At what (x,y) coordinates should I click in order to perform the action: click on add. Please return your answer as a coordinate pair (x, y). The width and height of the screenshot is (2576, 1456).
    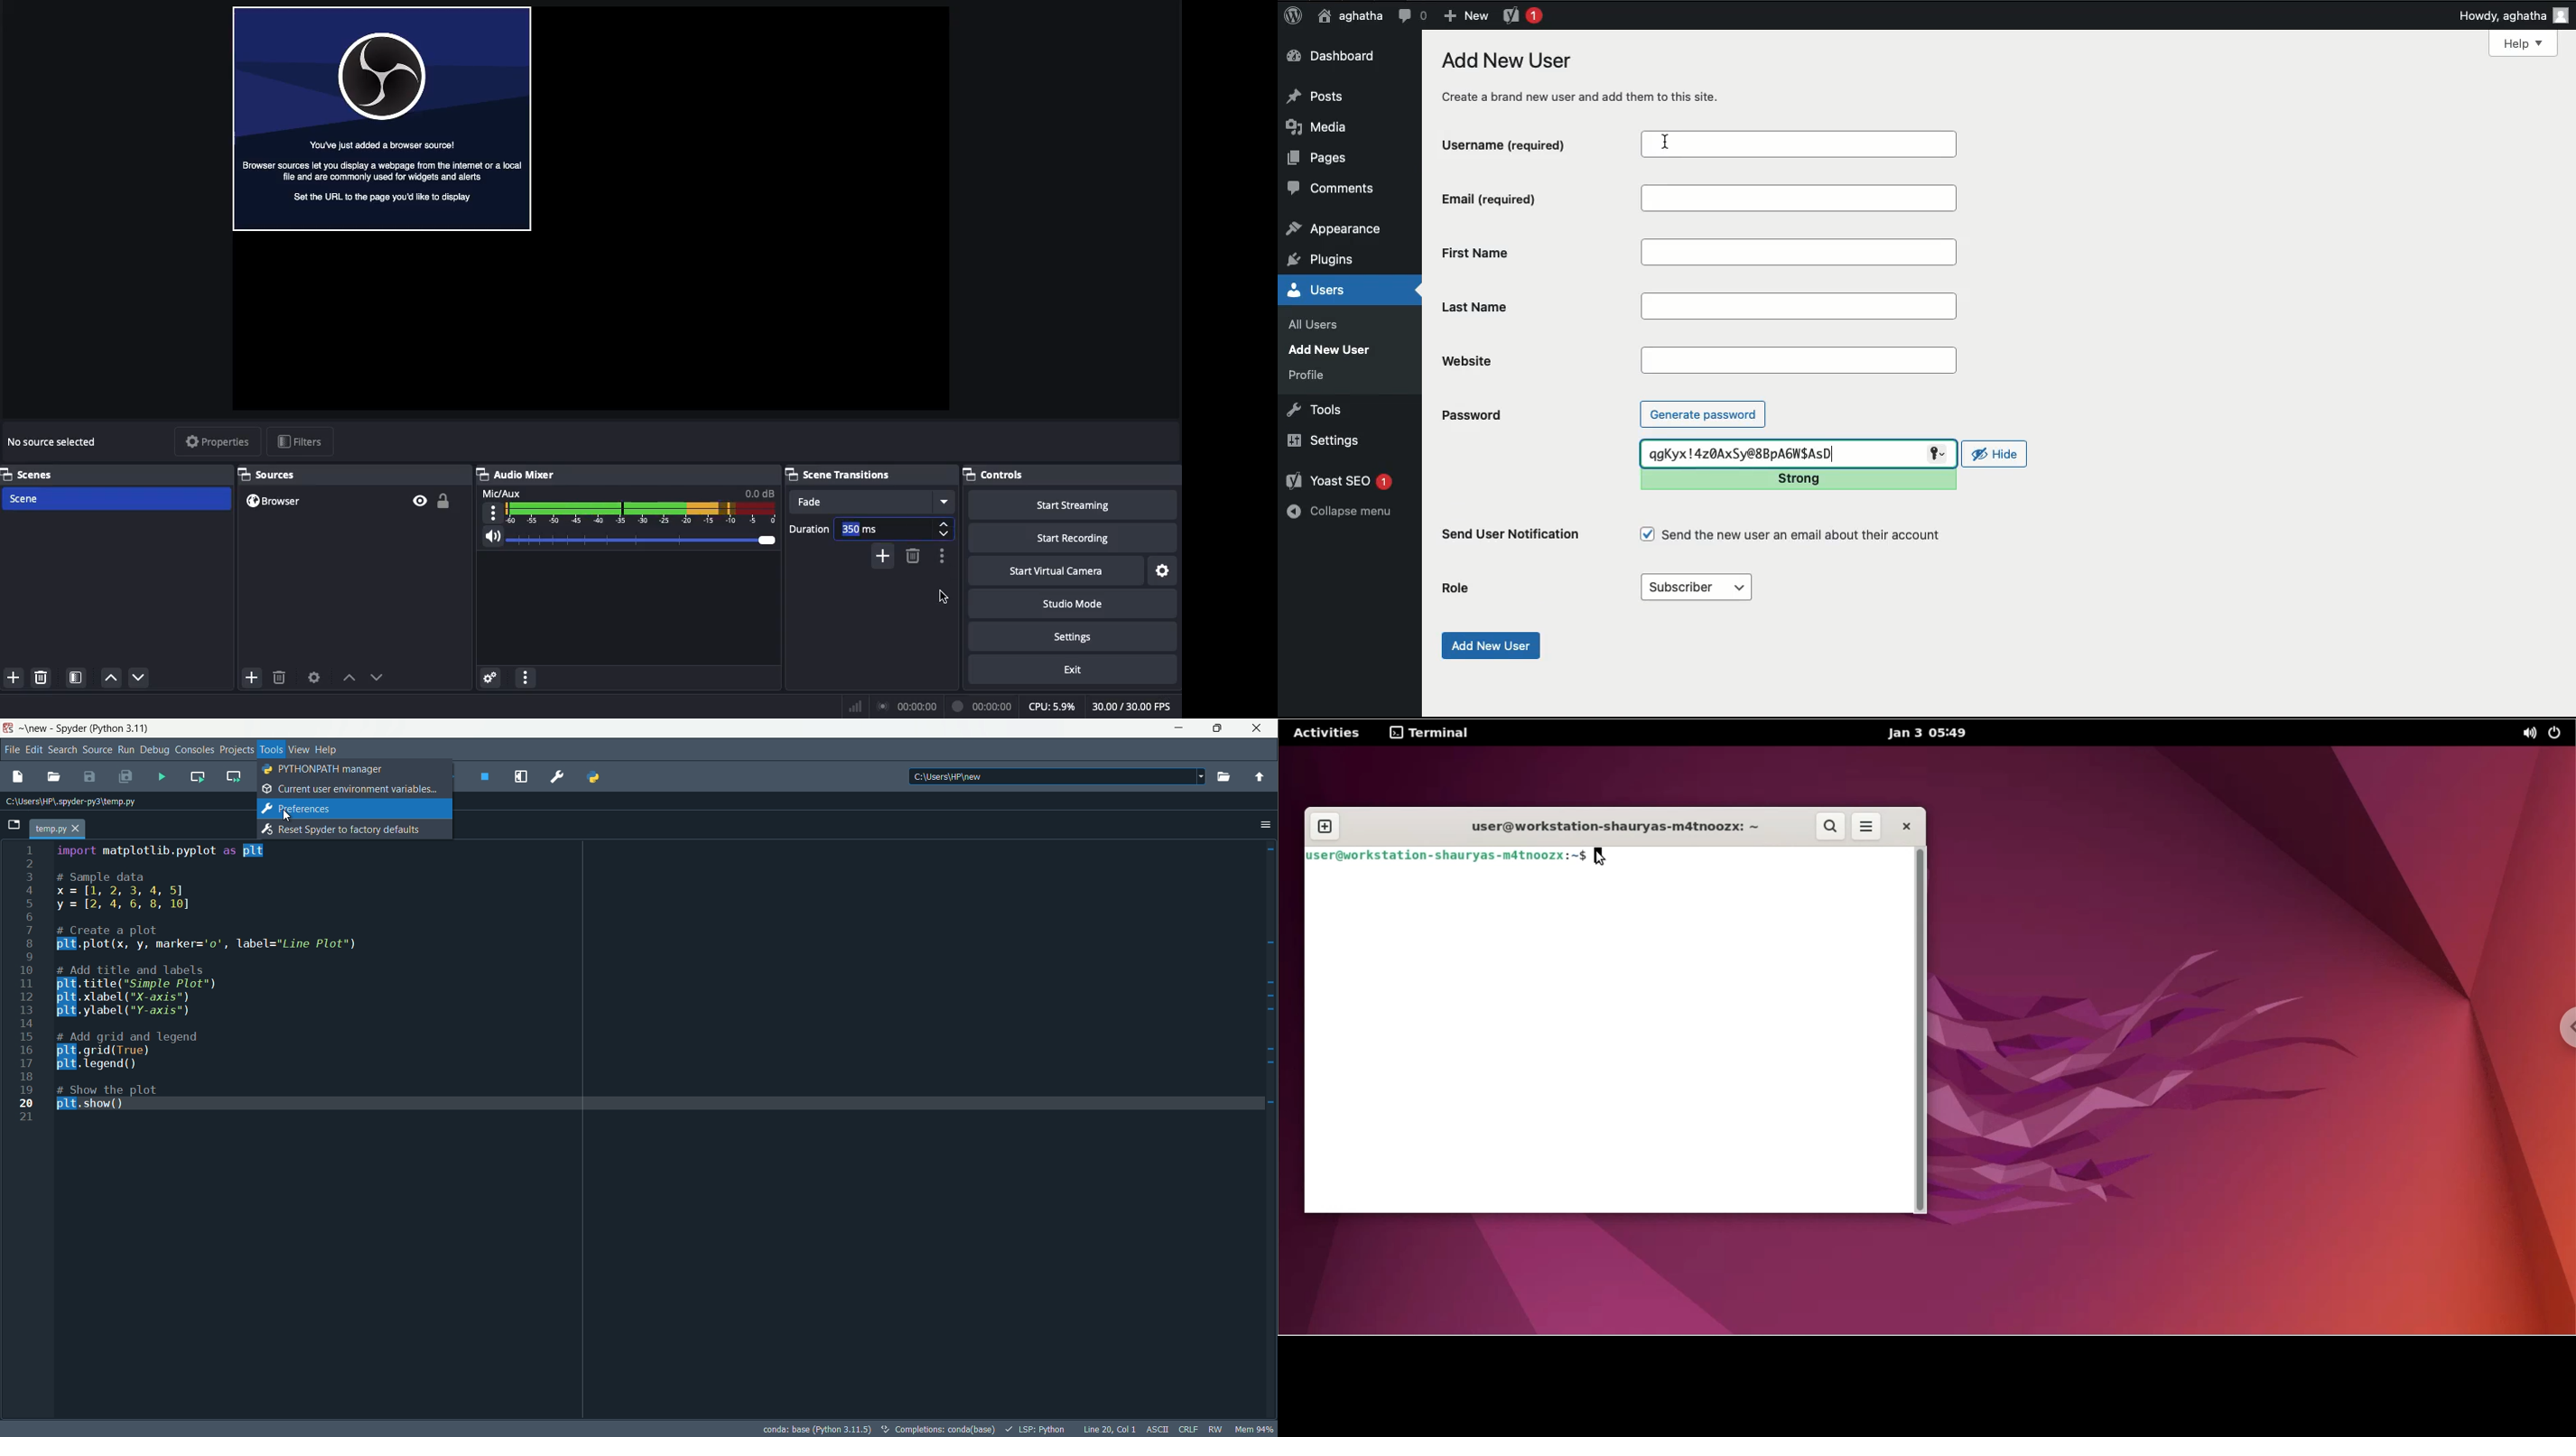
    Looking at the image, I should click on (883, 555).